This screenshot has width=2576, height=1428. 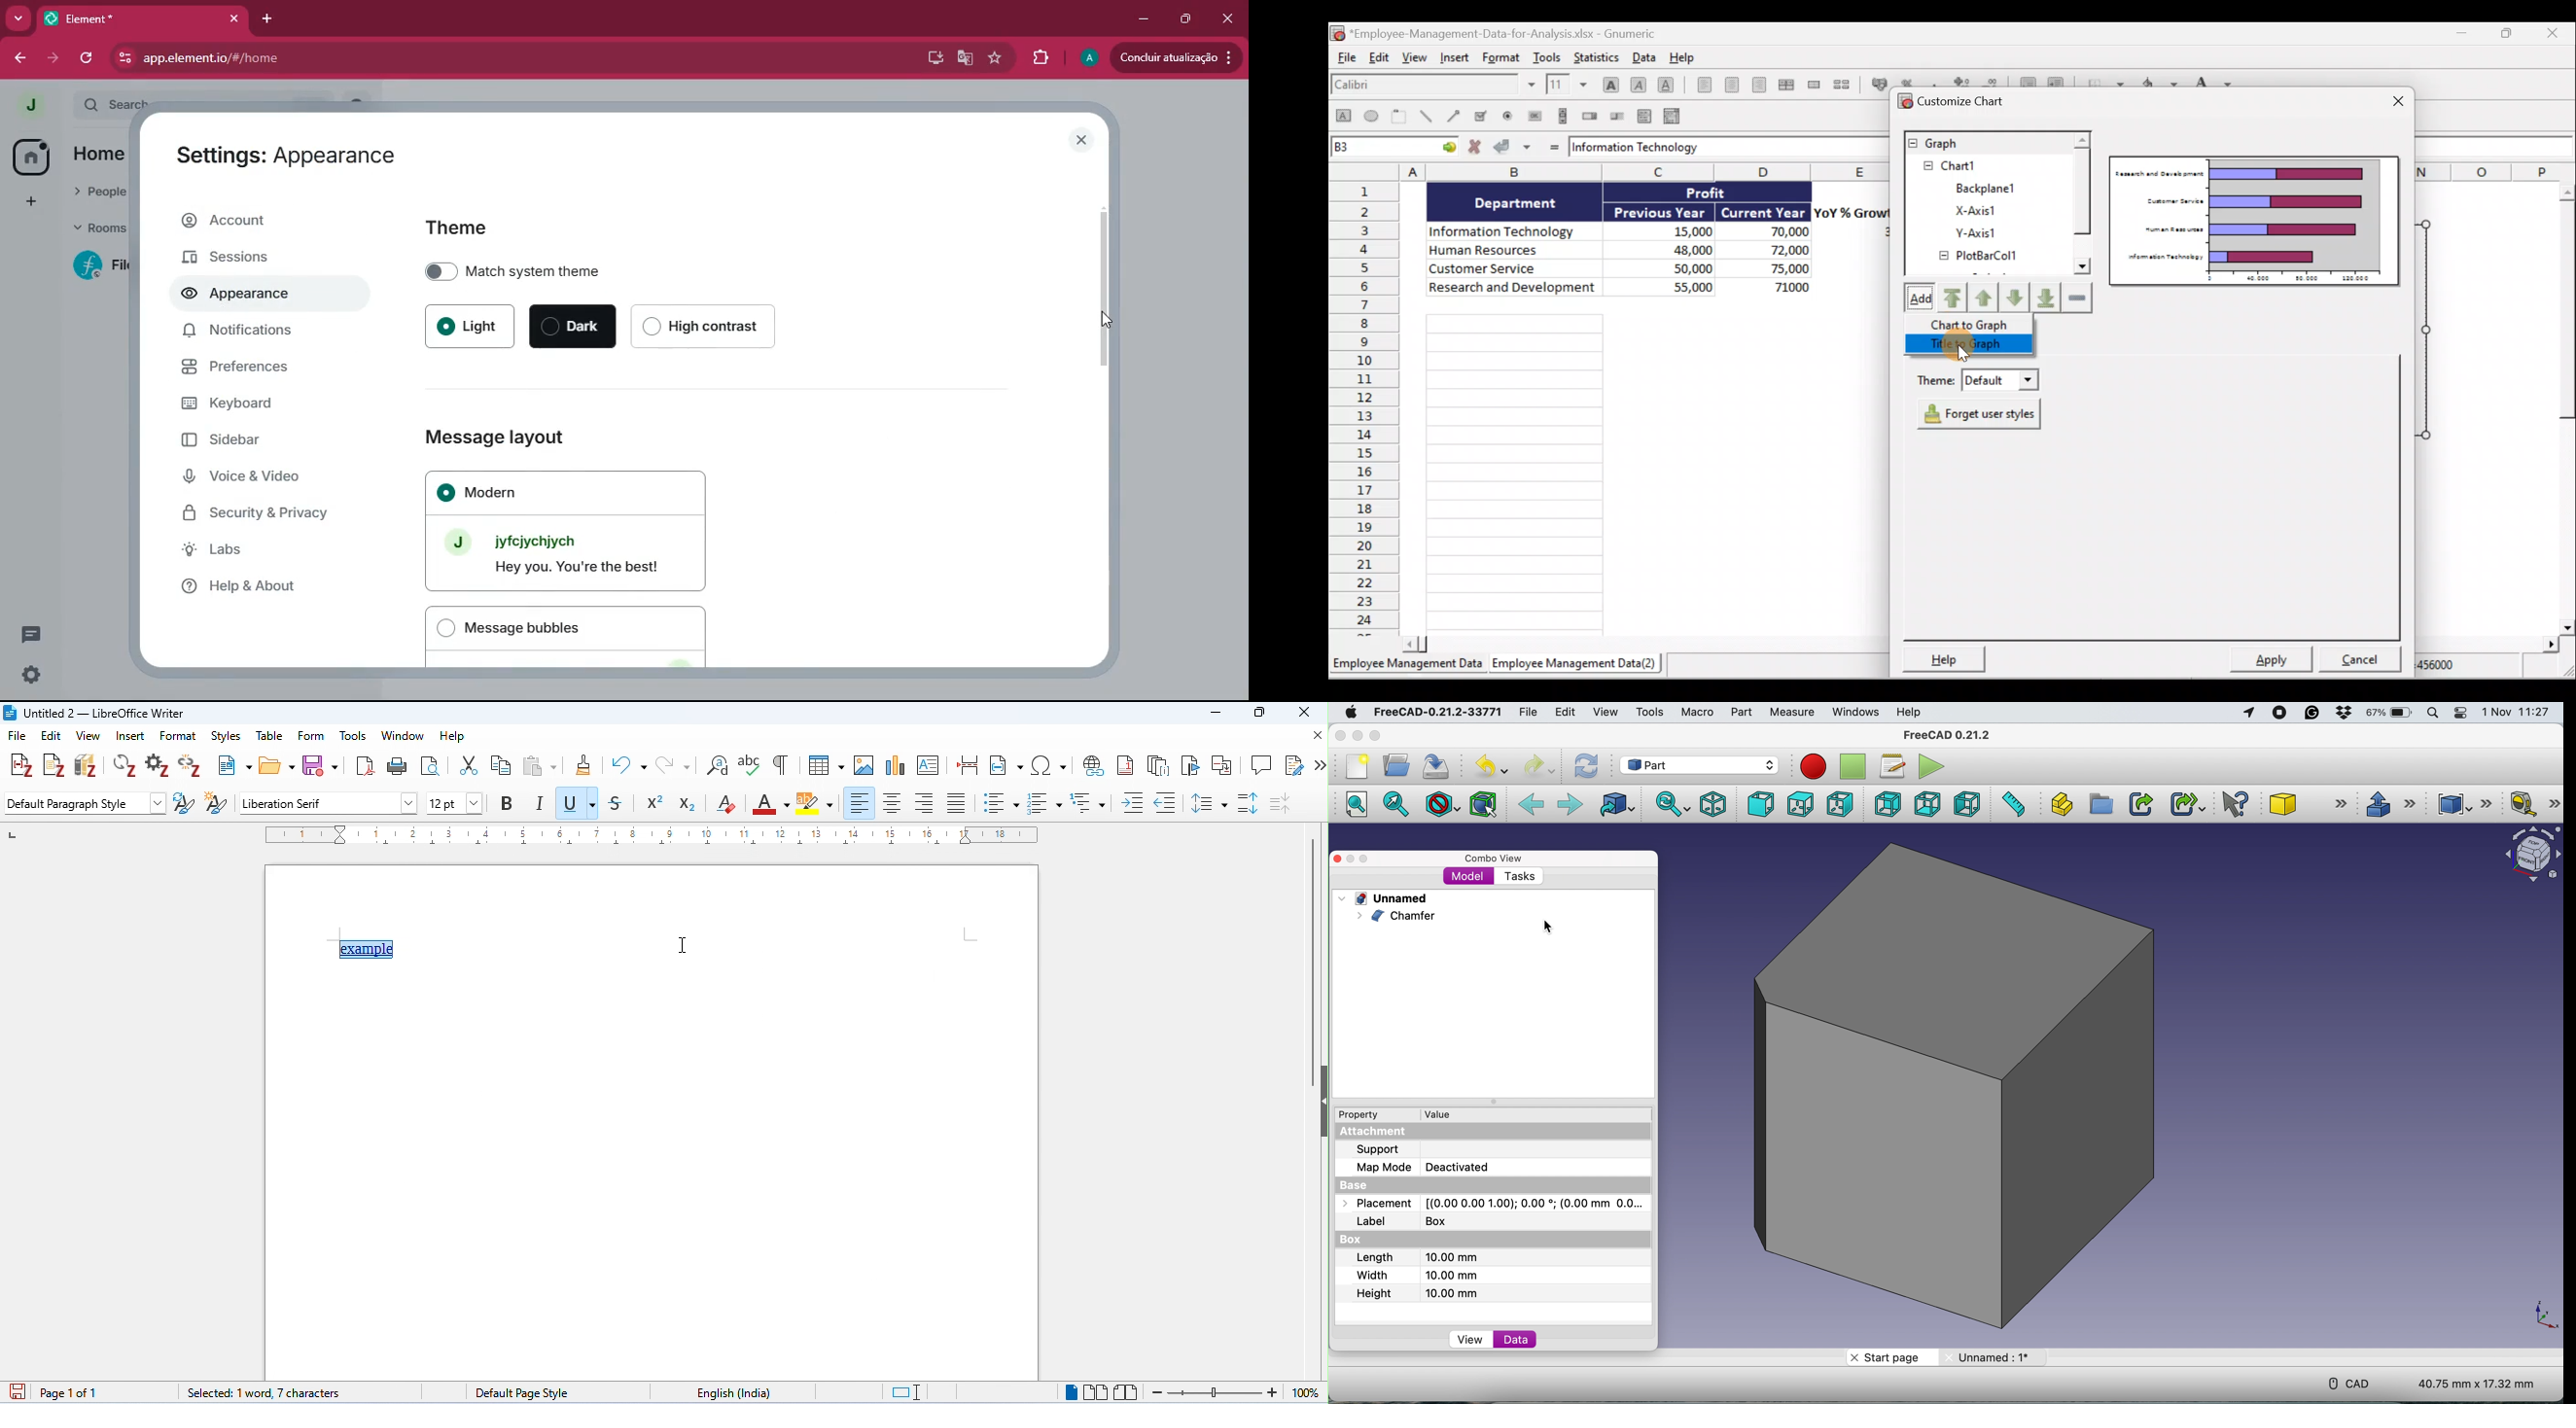 What do you see at coordinates (1646, 647) in the screenshot?
I see `Scroll bar` at bounding box center [1646, 647].